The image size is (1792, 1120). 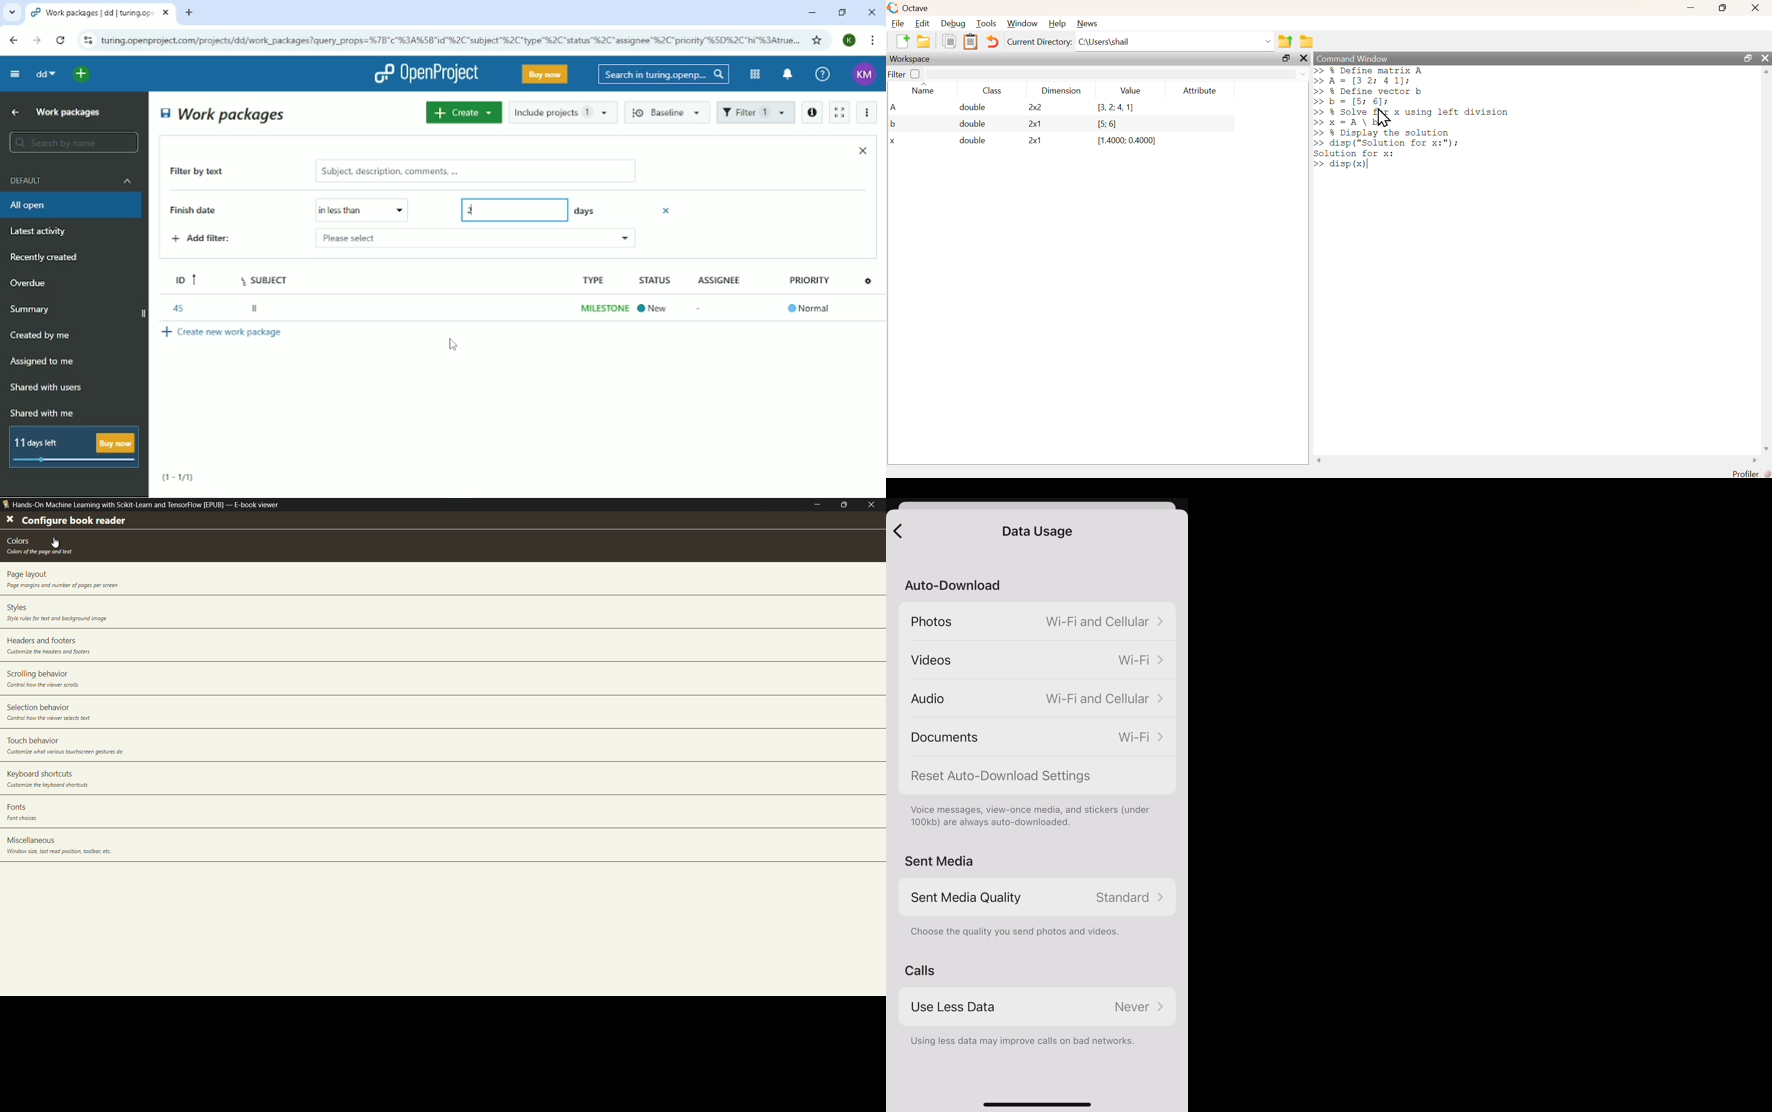 What do you see at coordinates (1041, 818) in the screenshot?
I see `Voice messages, view-once media, and stickers (under
100kb) are always auto-downloaded.` at bounding box center [1041, 818].